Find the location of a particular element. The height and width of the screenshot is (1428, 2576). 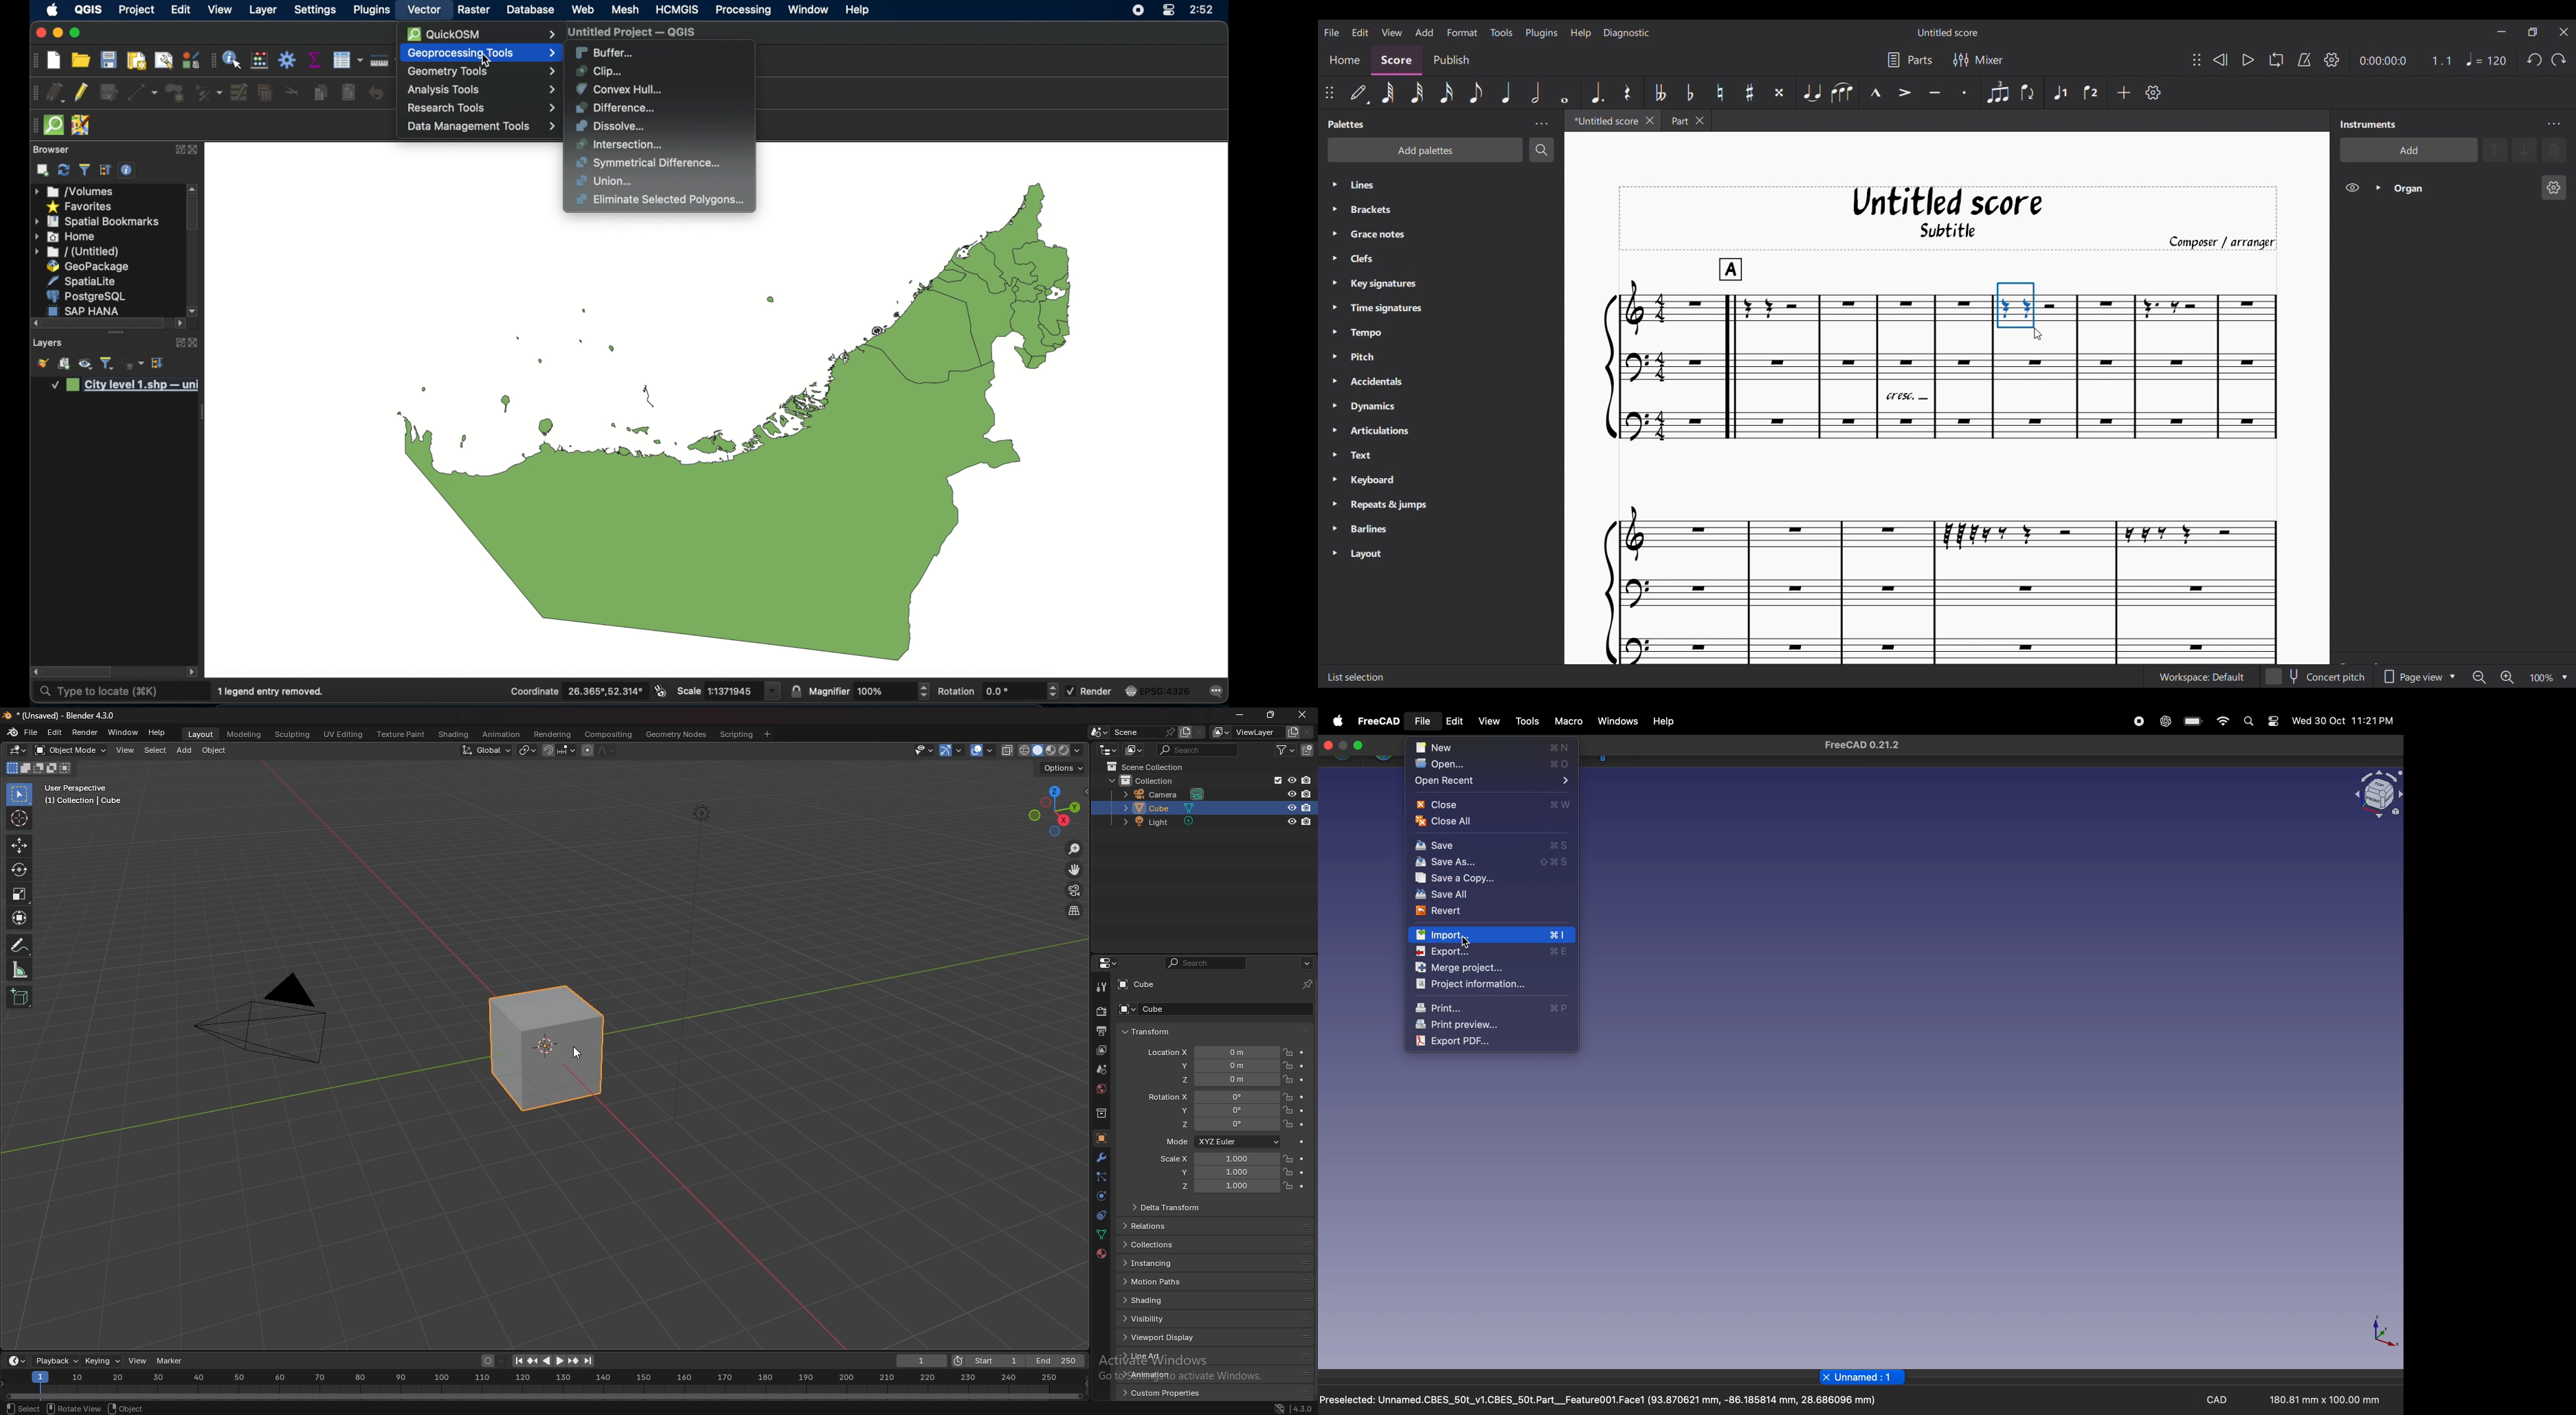

Toggle double sharp is located at coordinates (1780, 92).